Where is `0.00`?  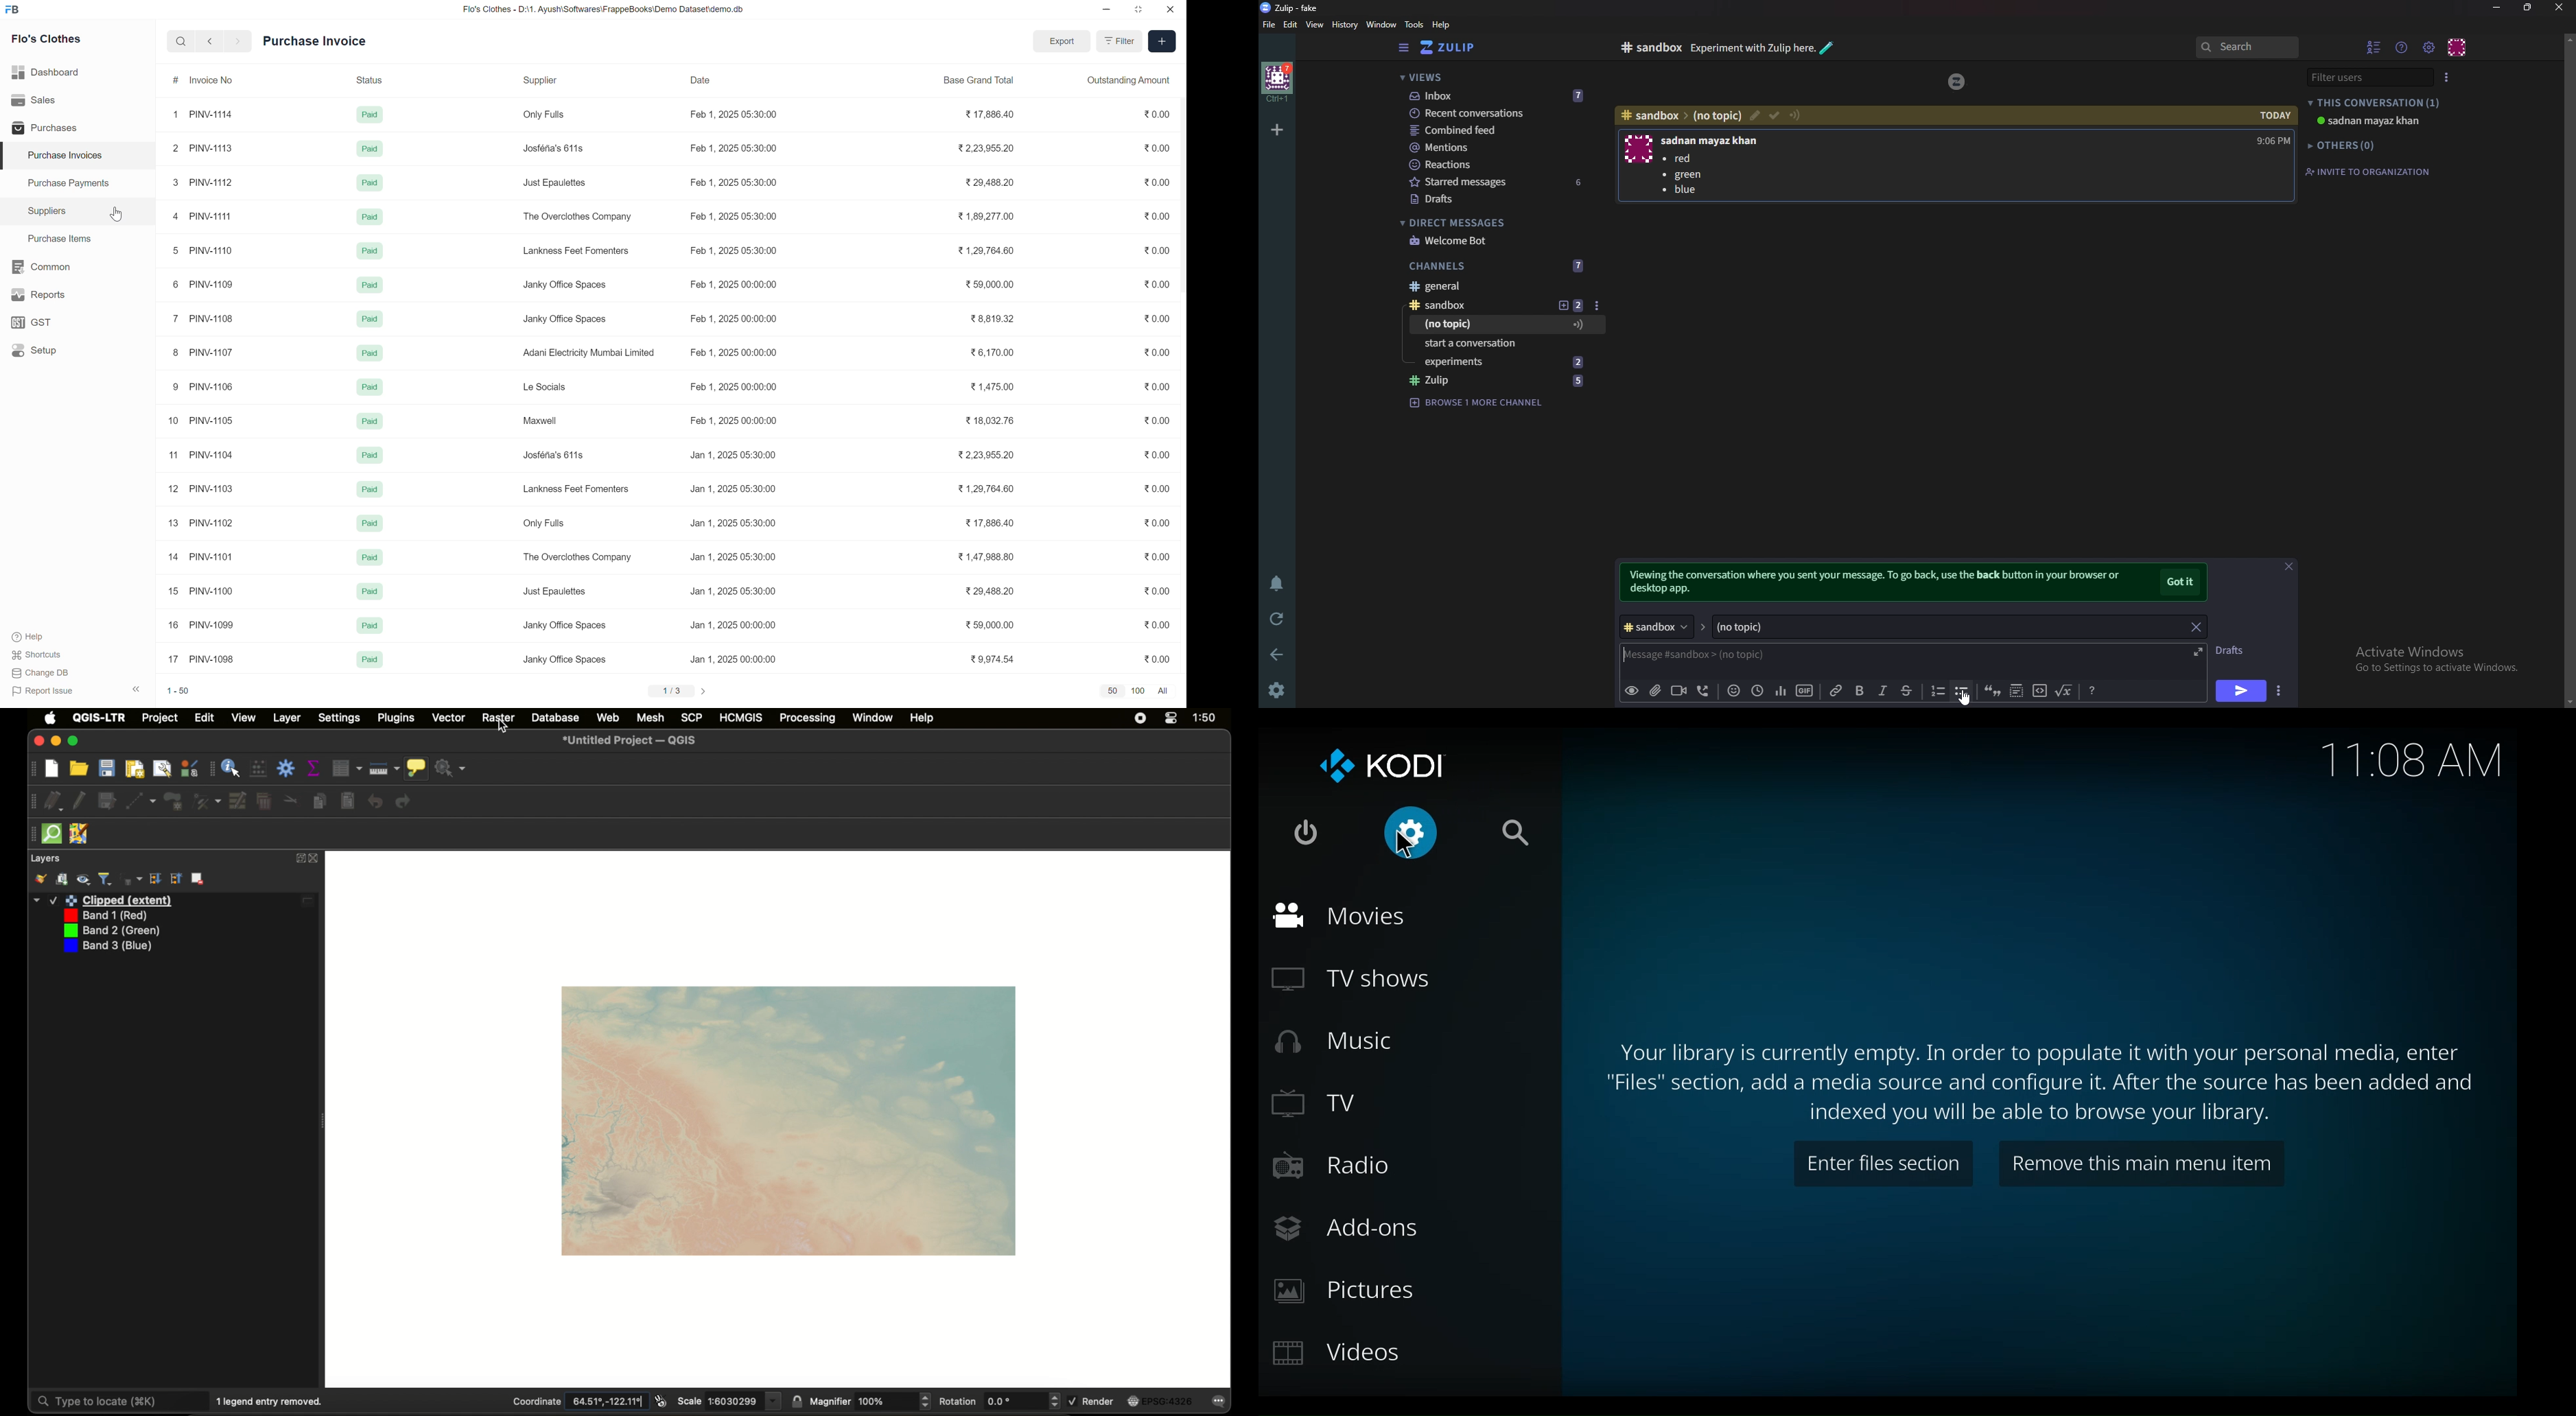
0.00 is located at coordinates (1155, 250).